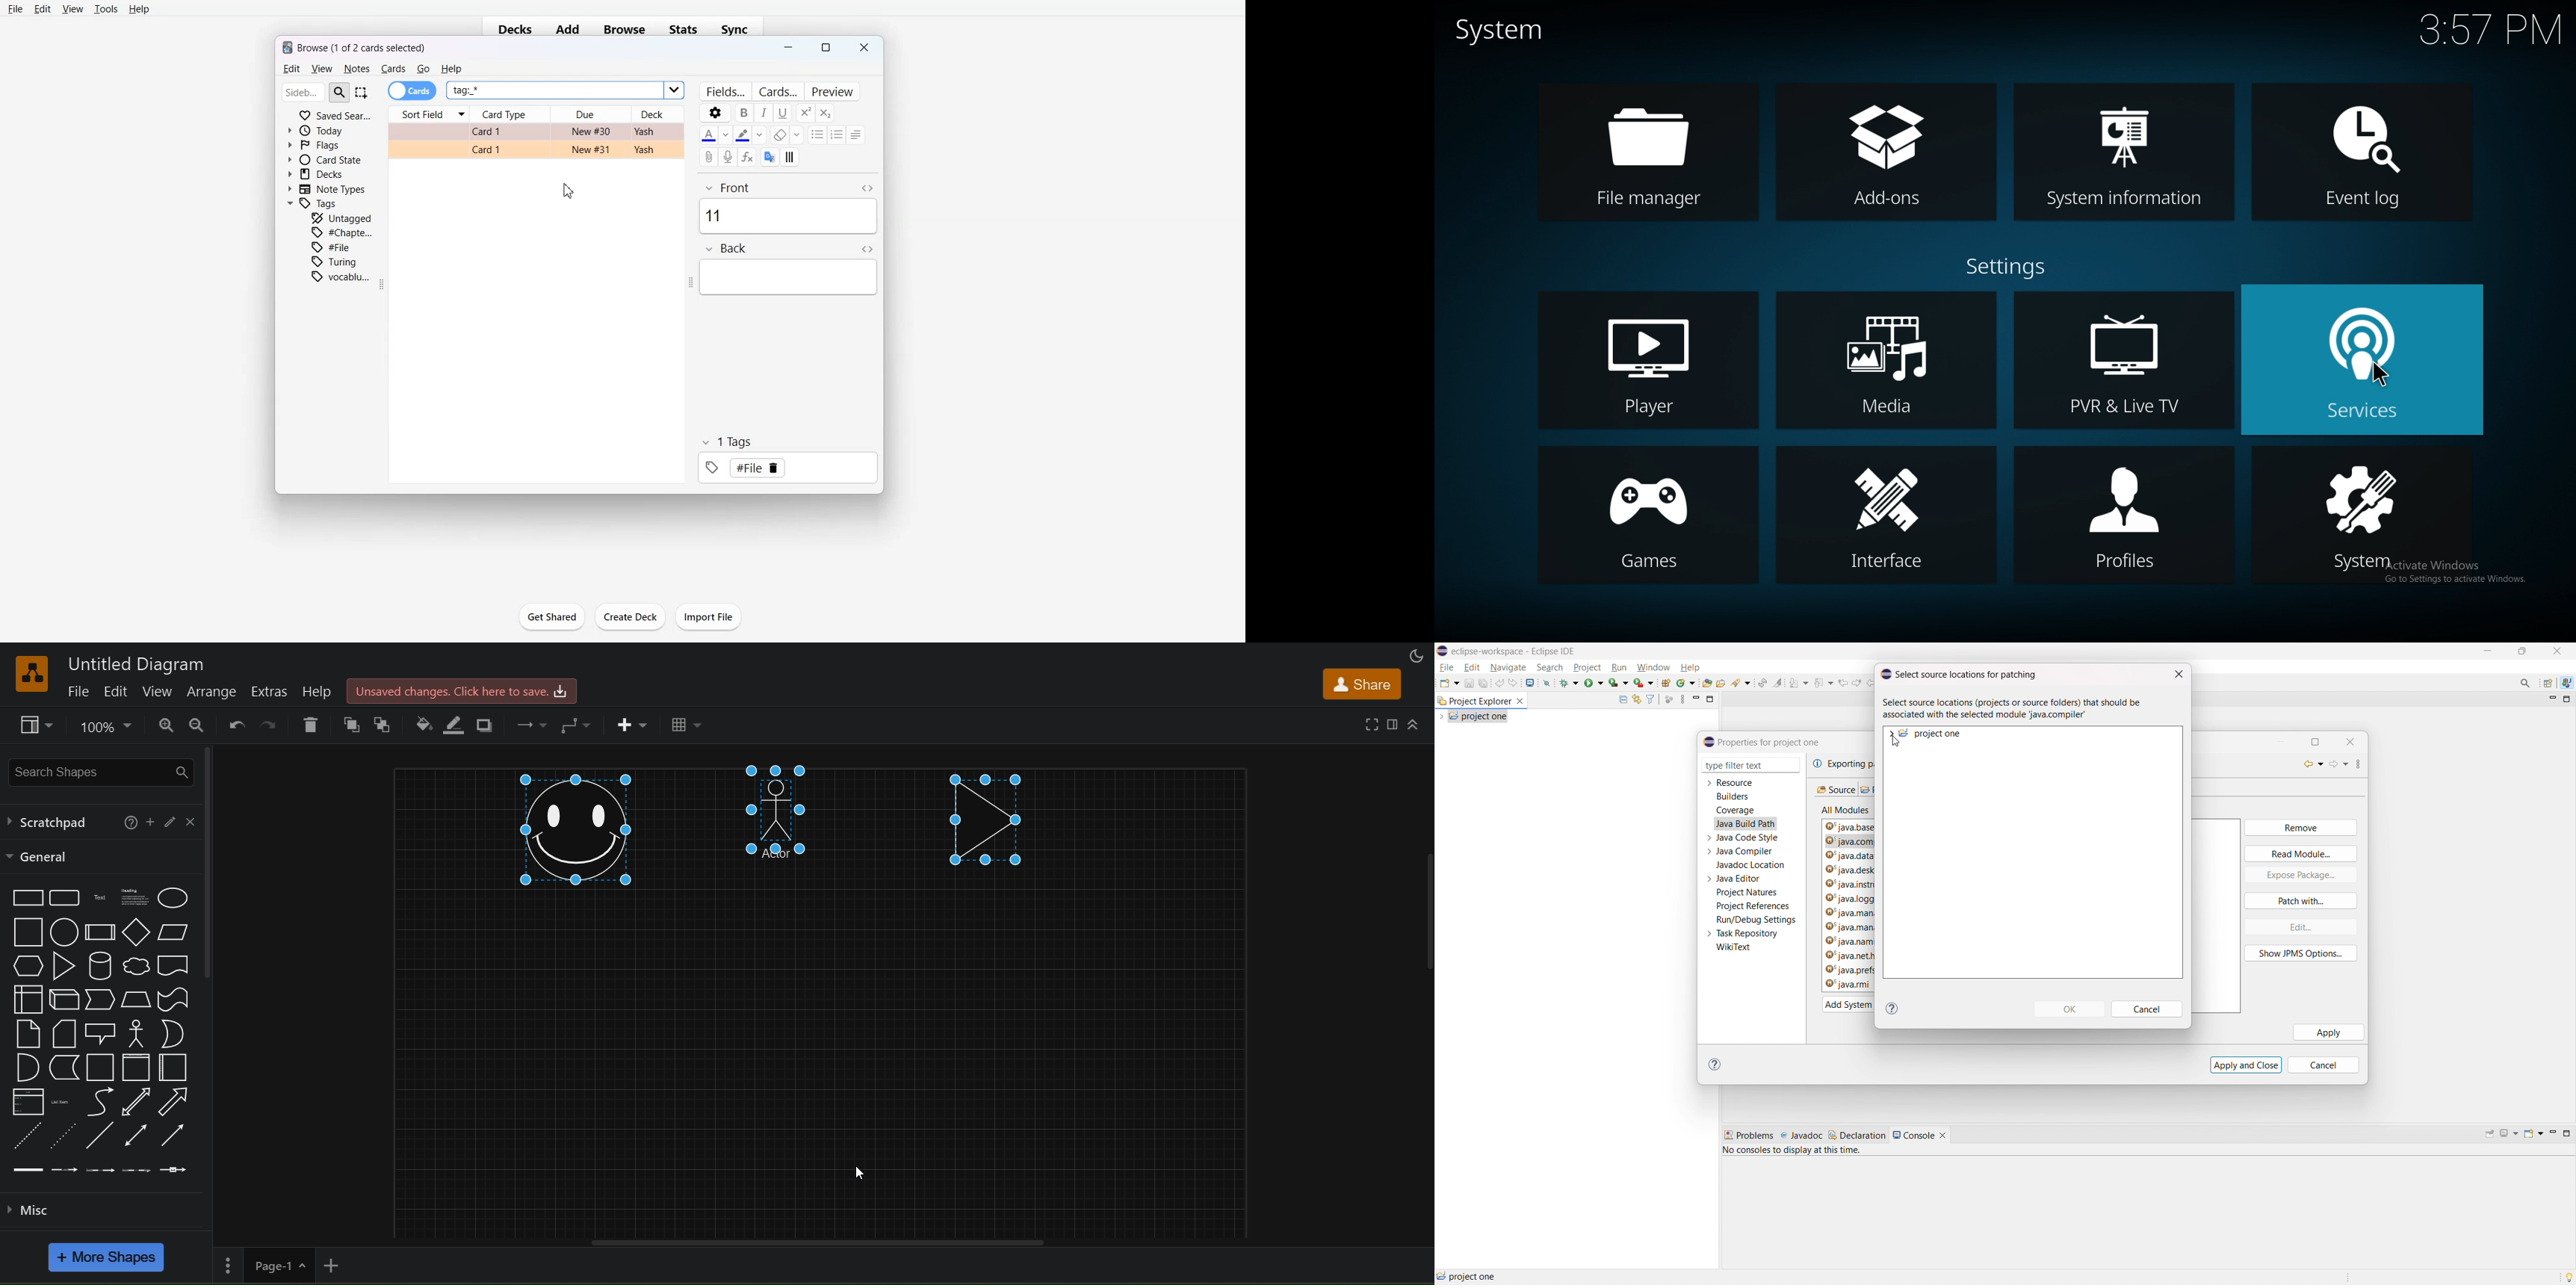 The height and width of the screenshot is (1288, 2576). What do you see at coordinates (867, 188) in the screenshot?
I see `Toggle HTML Editor` at bounding box center [867, 188].